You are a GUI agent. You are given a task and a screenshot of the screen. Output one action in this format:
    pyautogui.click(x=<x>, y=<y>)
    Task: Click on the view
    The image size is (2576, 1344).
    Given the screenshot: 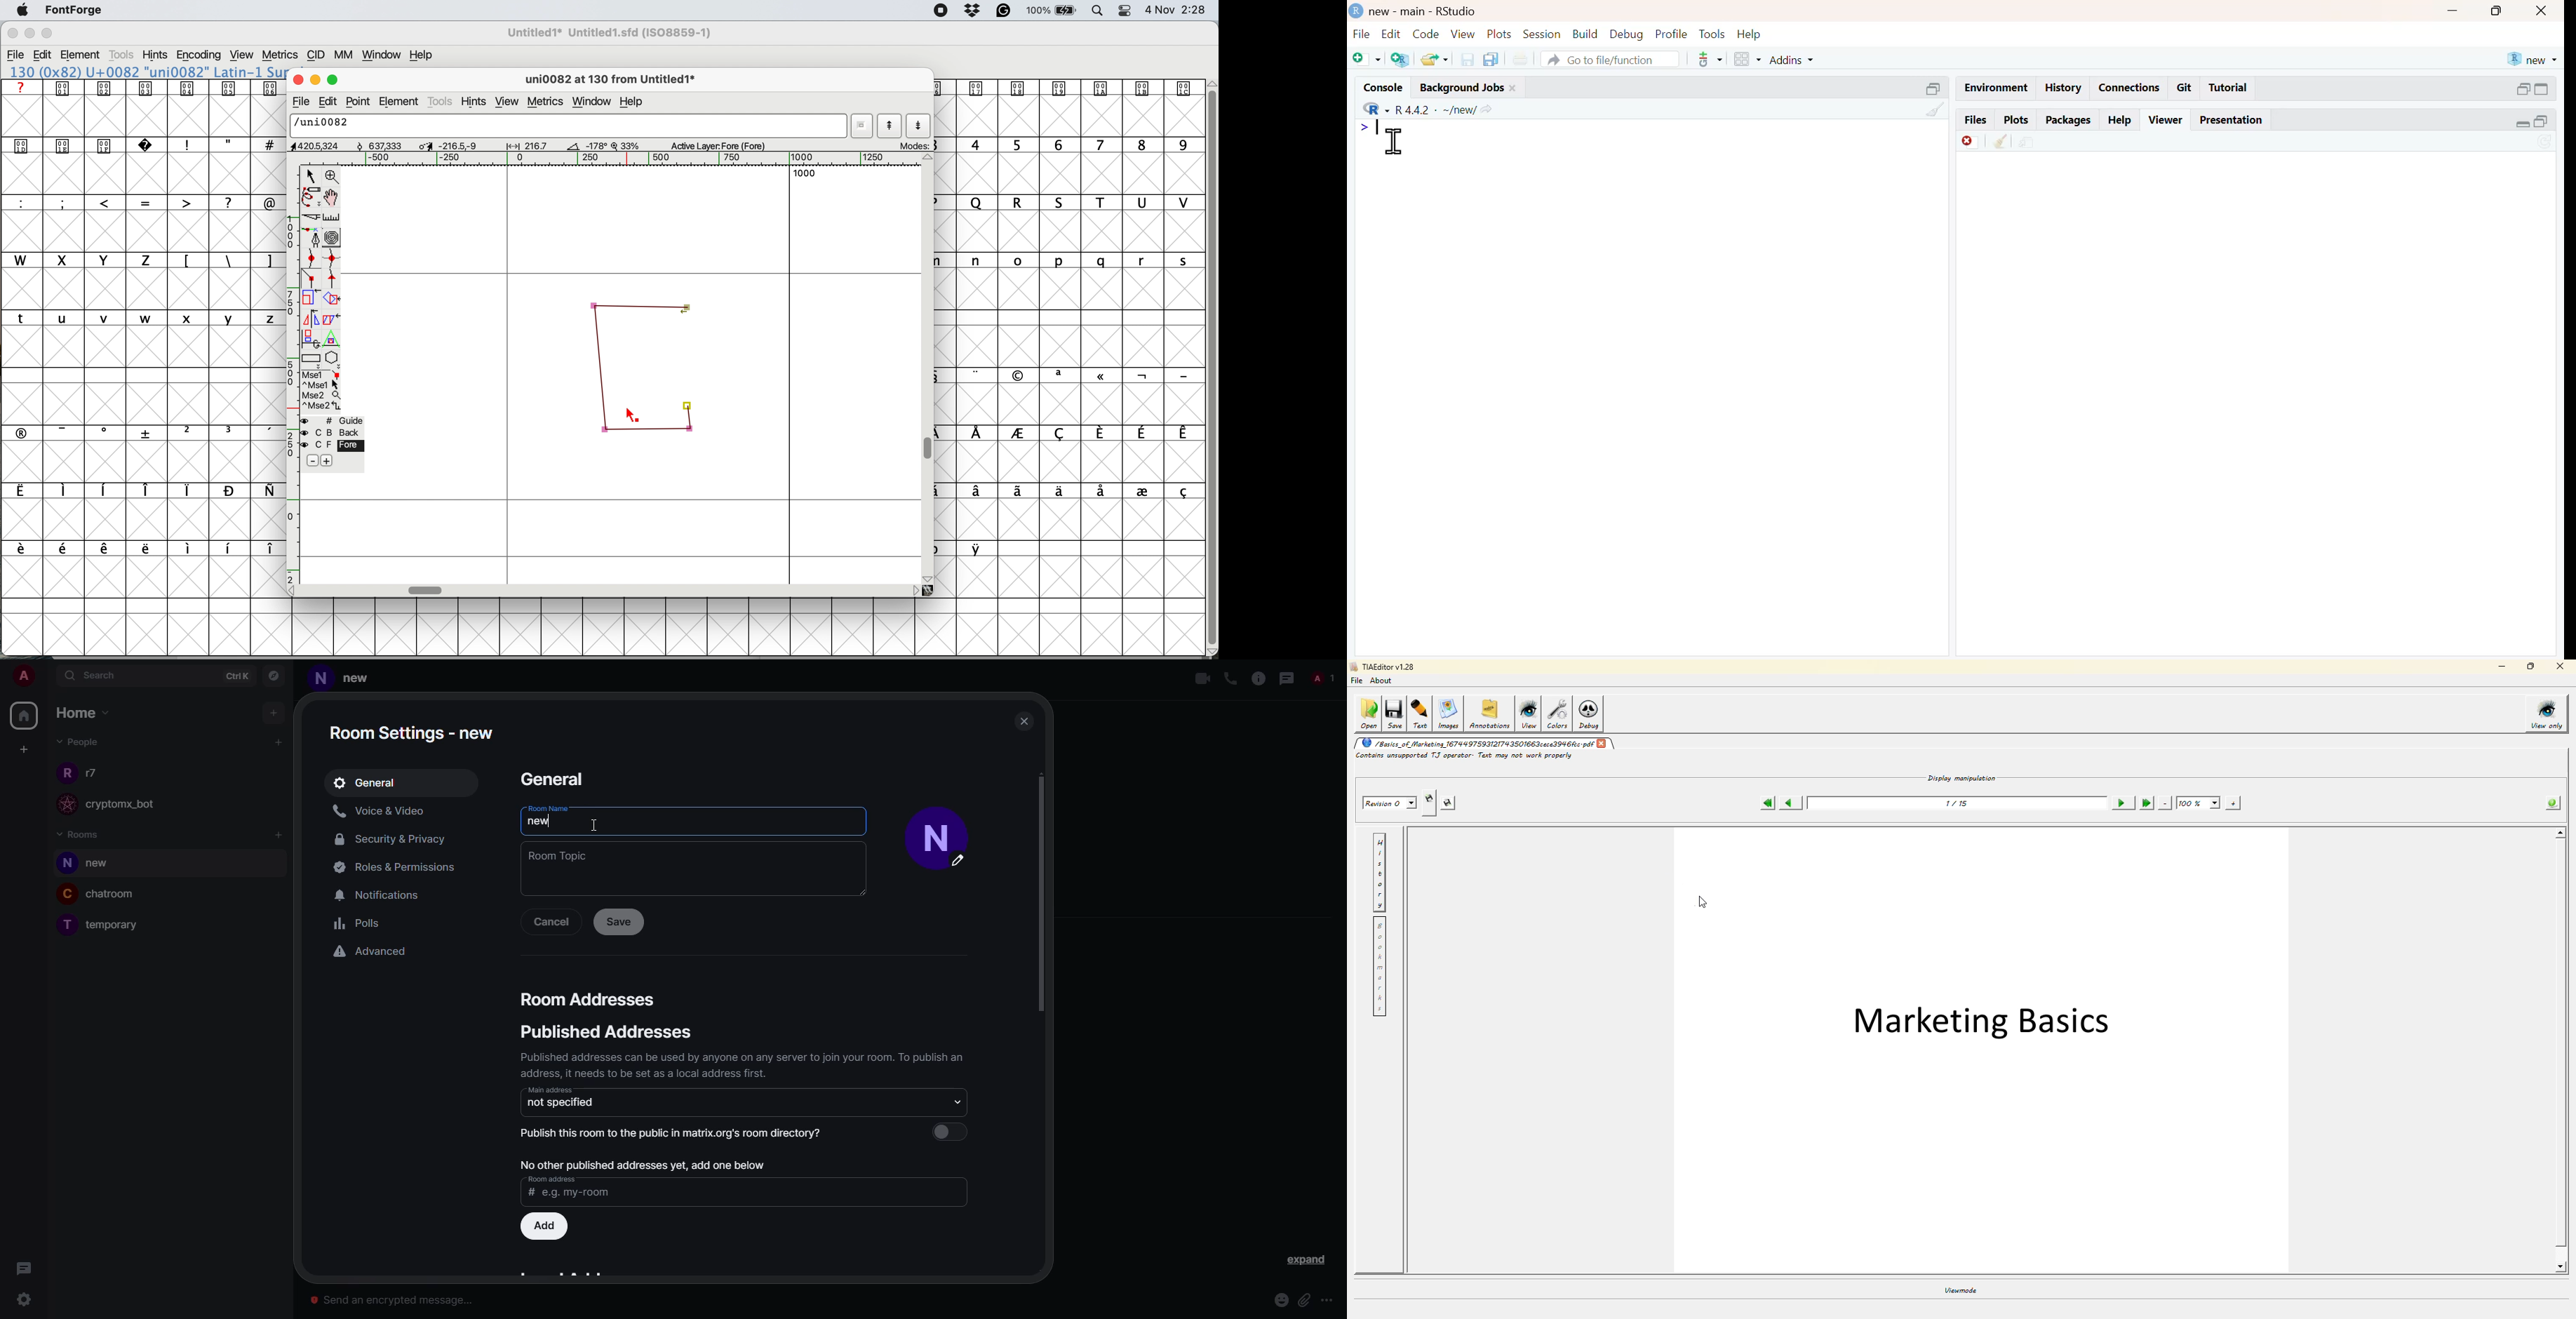 What is the action you would take?
    pyautogui.click(x=243, y=55)
    